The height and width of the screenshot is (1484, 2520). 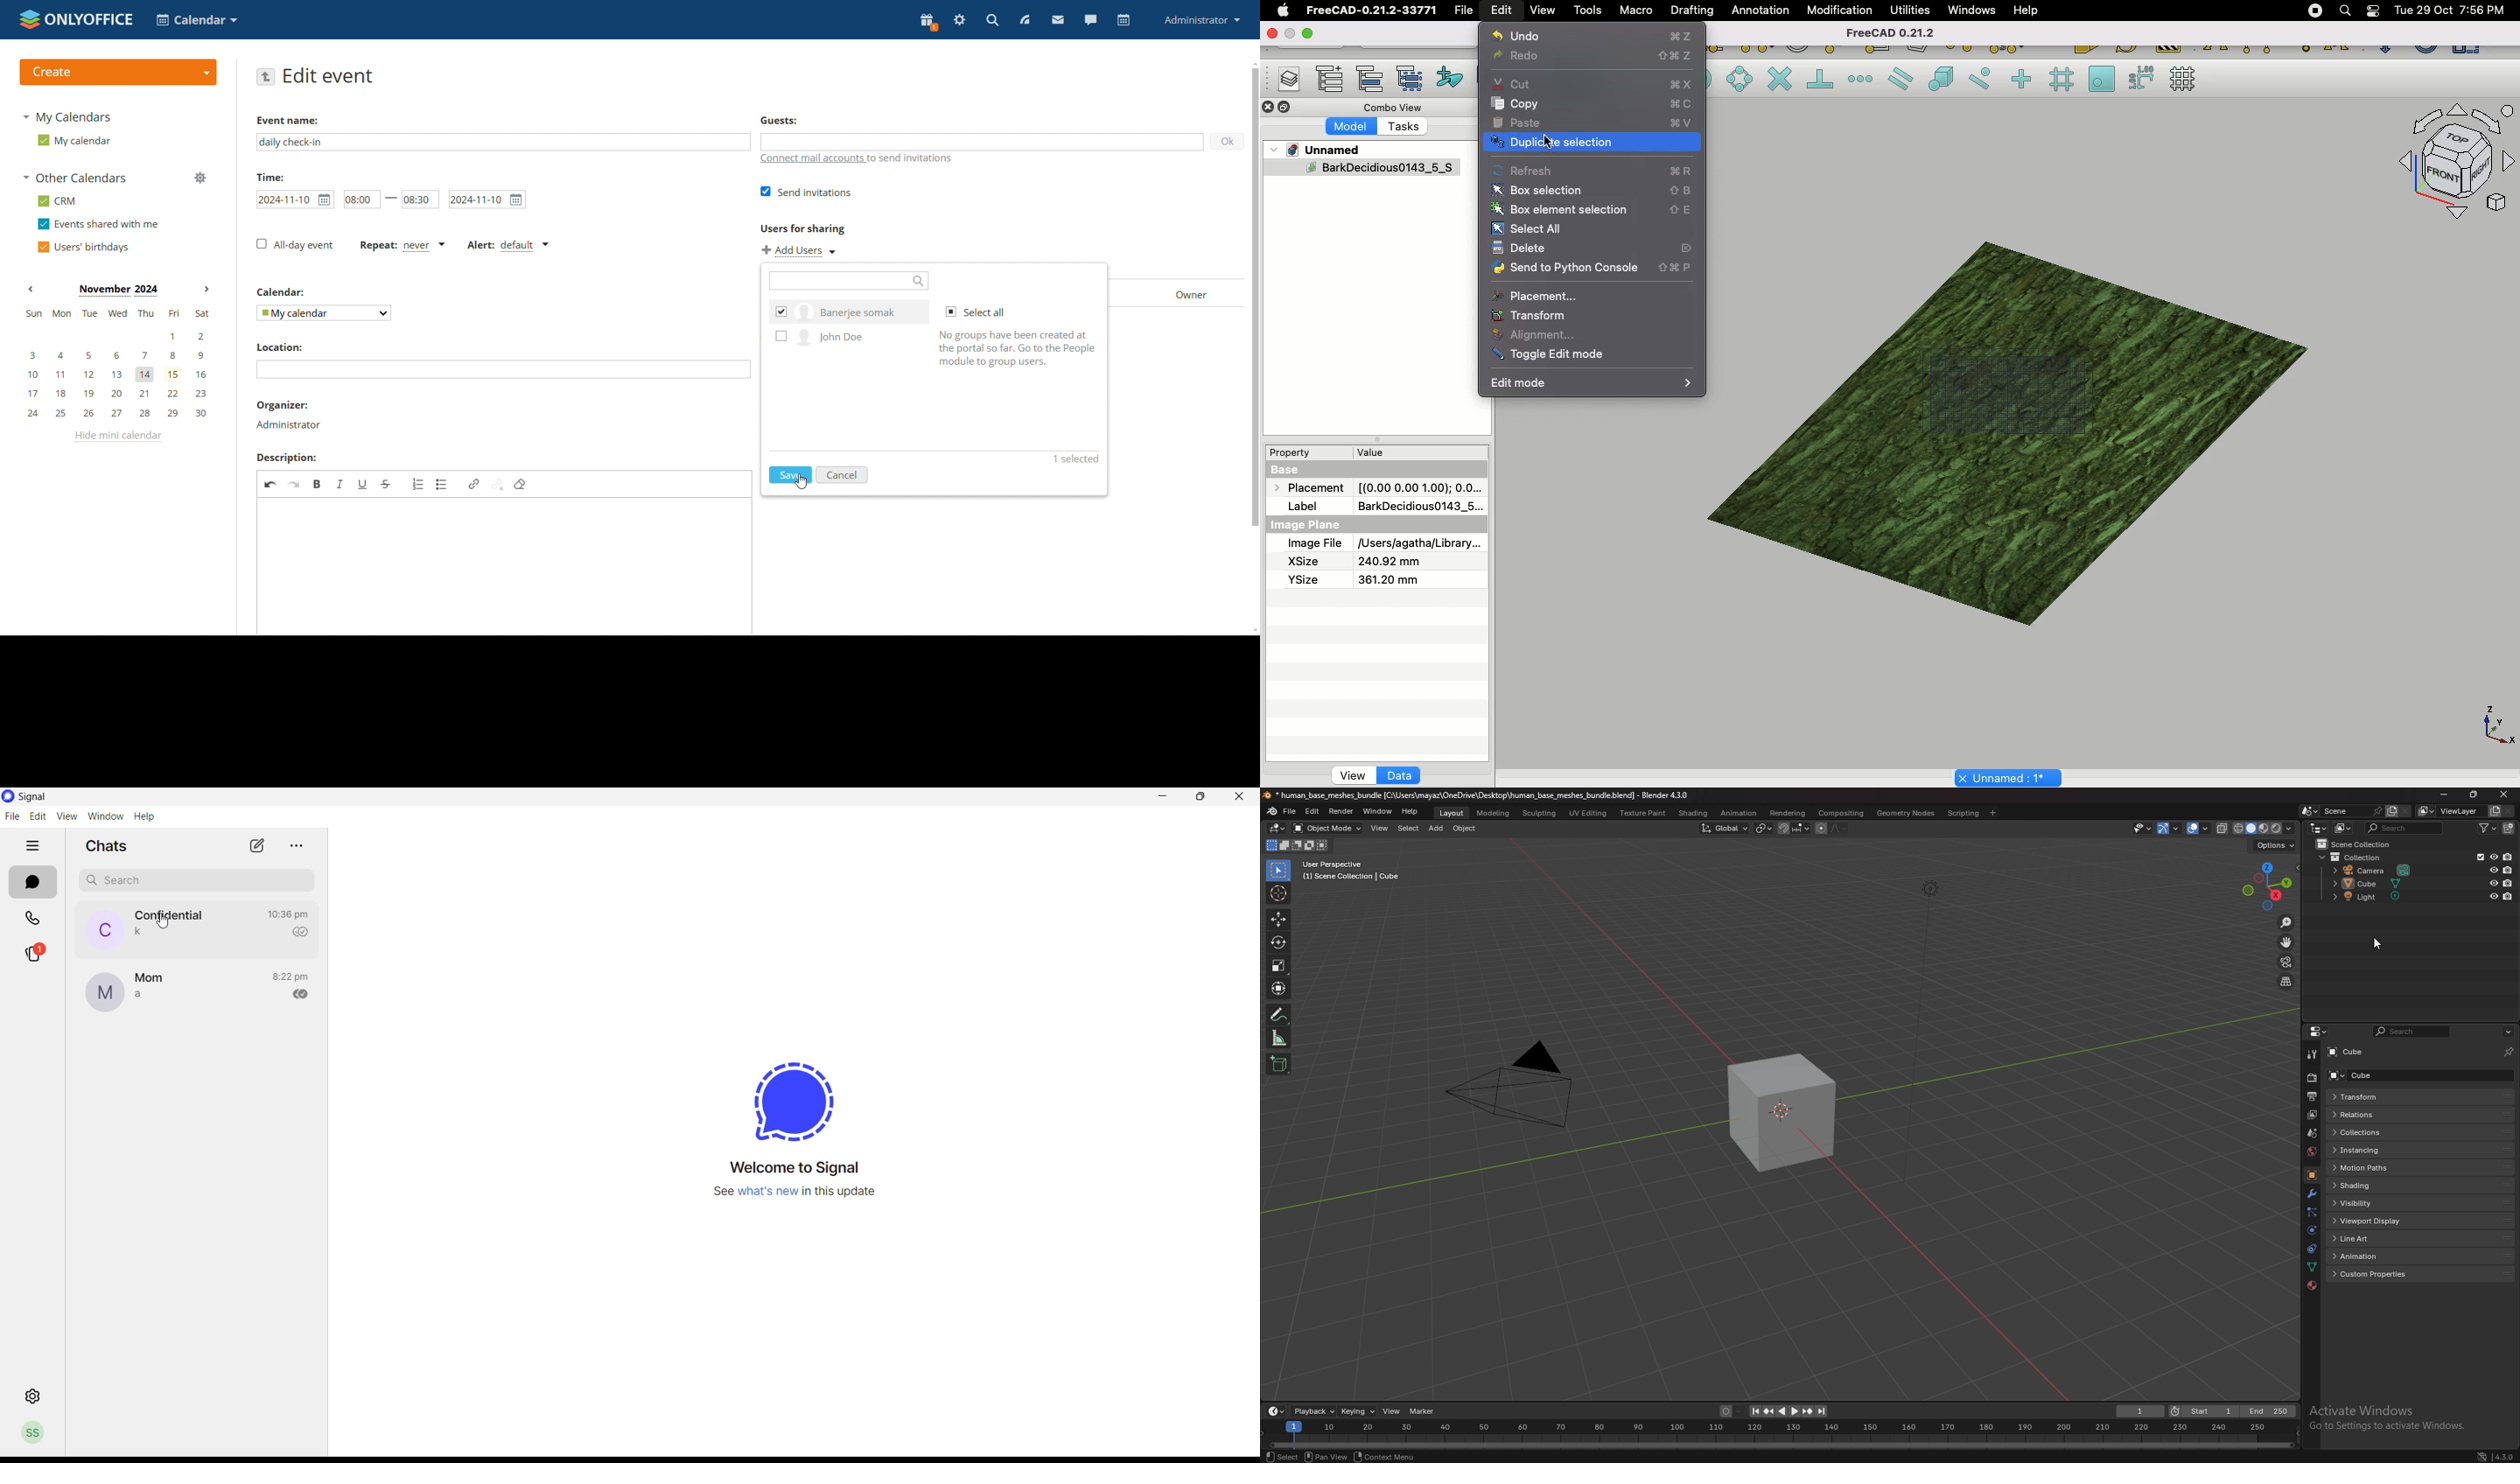 What do you see at coordinates (1399, 775) in the screenshot?
I see `Data` at bounding box center [1399, 775].